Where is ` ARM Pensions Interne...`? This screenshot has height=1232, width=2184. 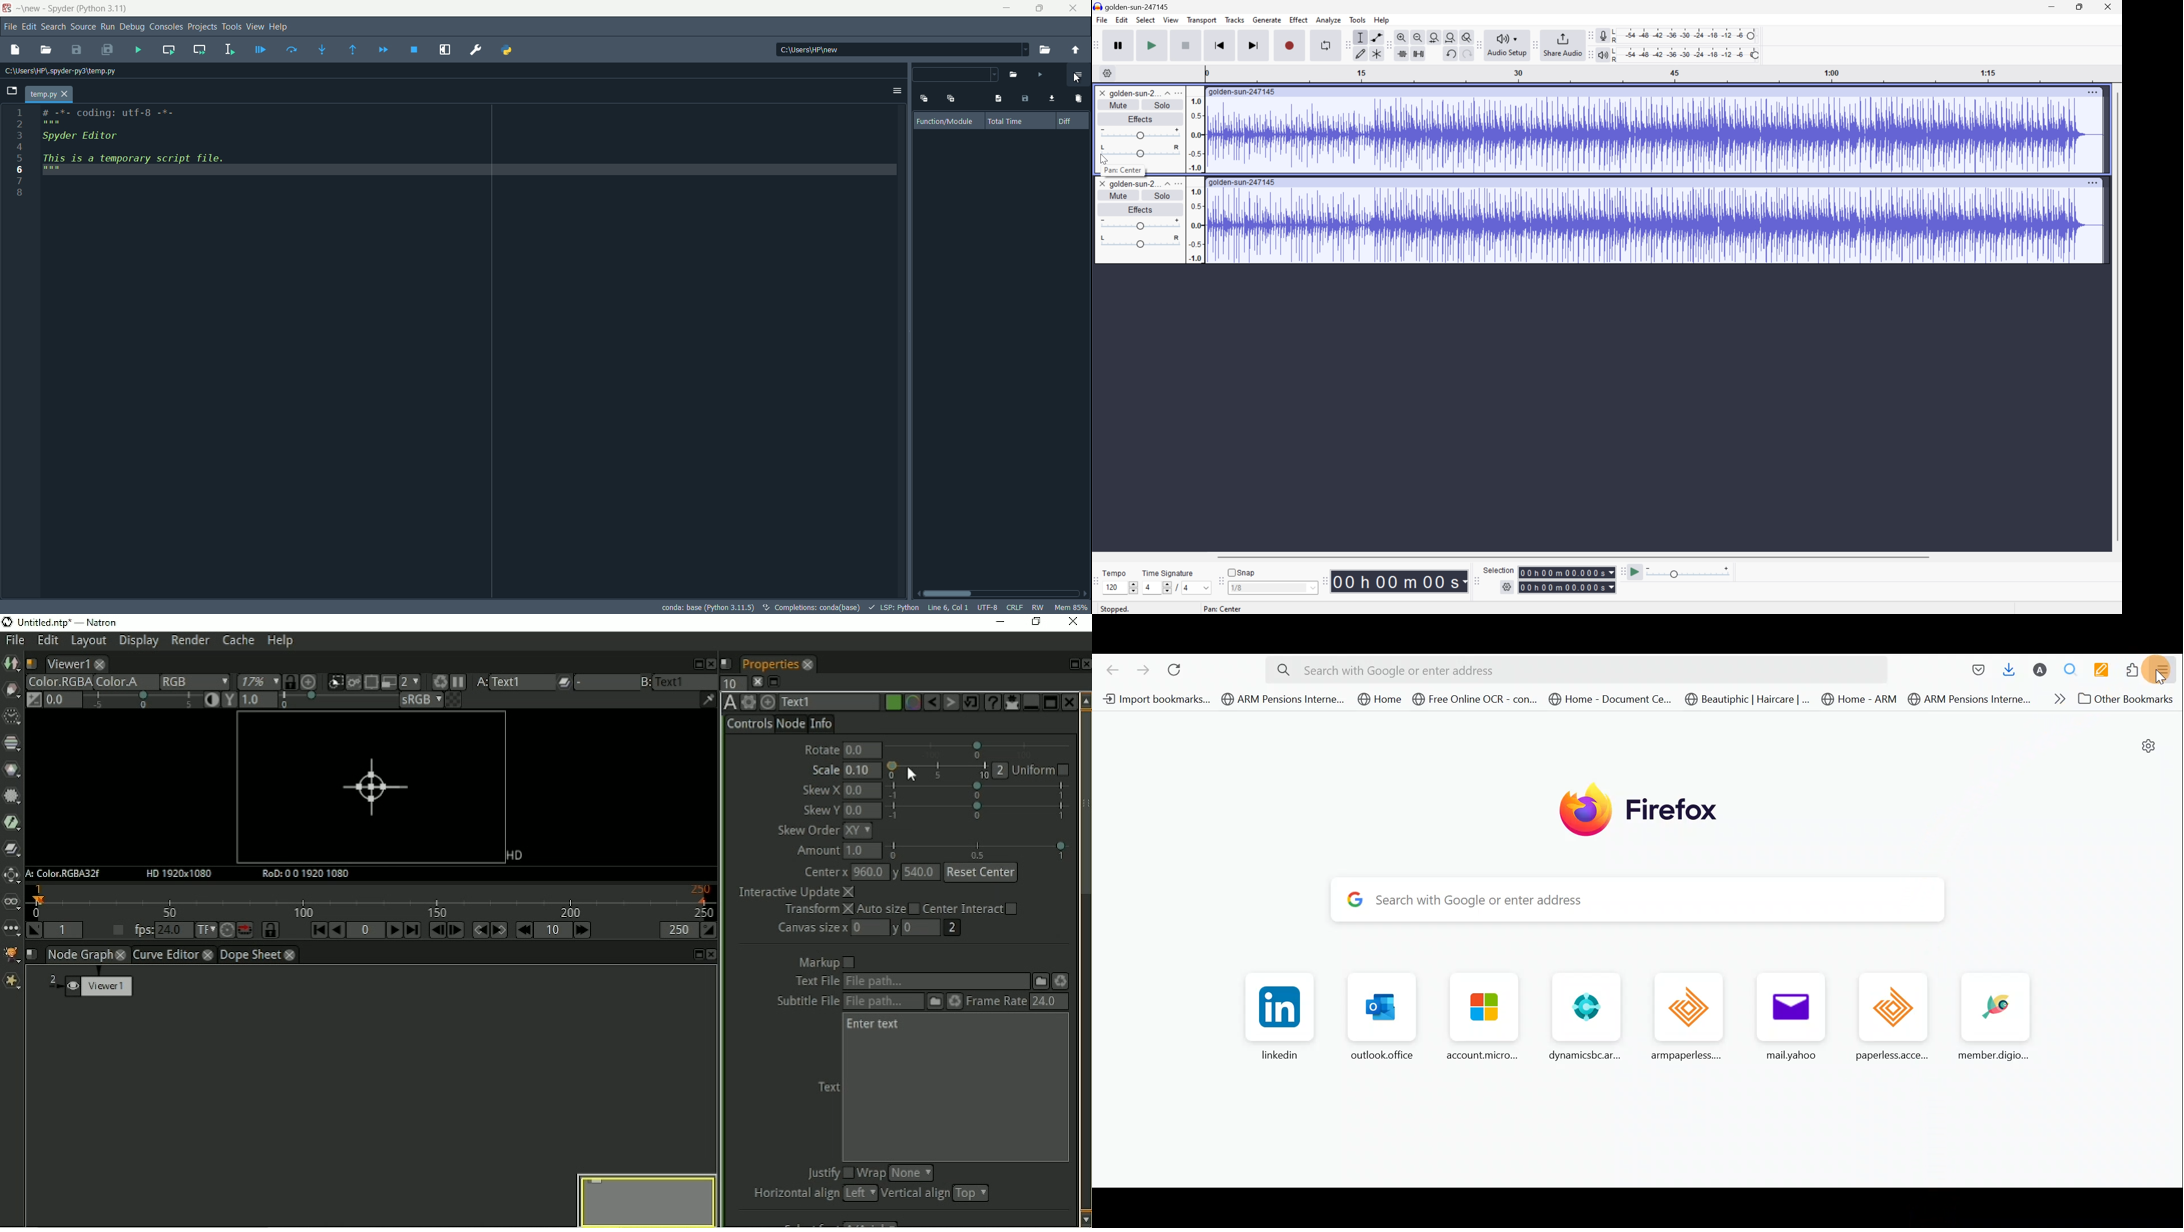
 ARM Pensions Interne... is located at coordinates (1283, 699).